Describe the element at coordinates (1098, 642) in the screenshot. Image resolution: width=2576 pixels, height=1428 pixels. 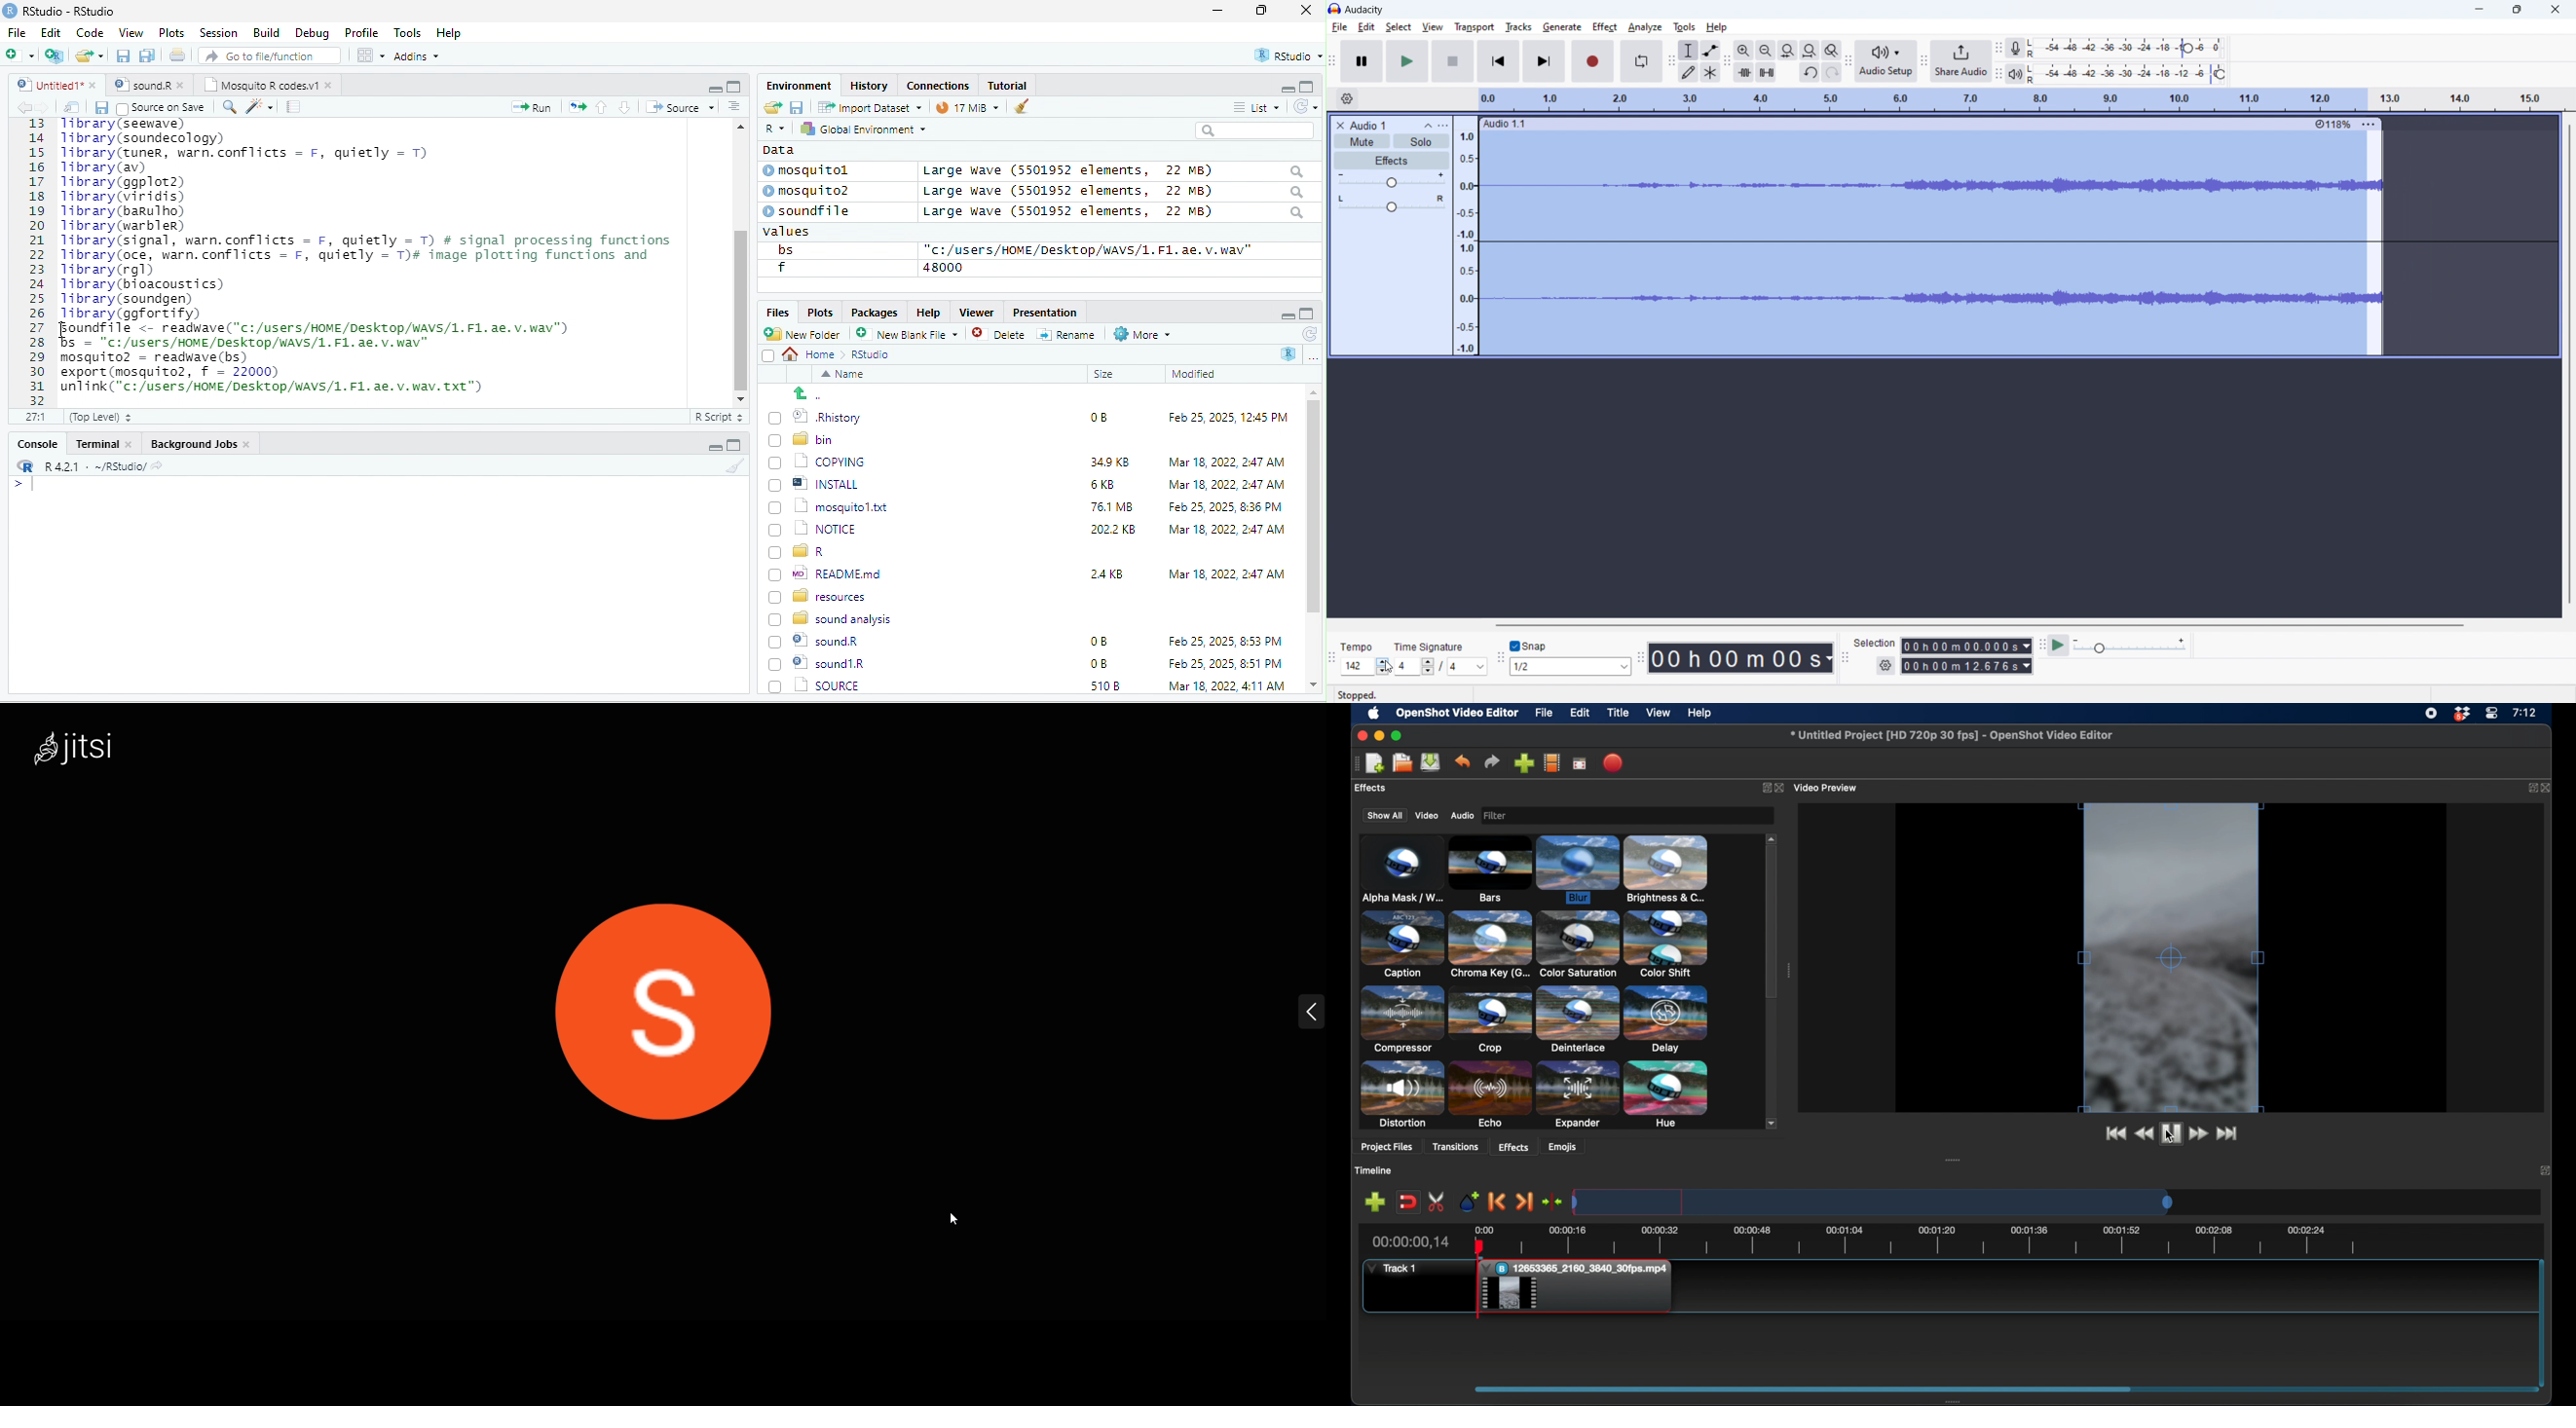
I see `0B` at that location.